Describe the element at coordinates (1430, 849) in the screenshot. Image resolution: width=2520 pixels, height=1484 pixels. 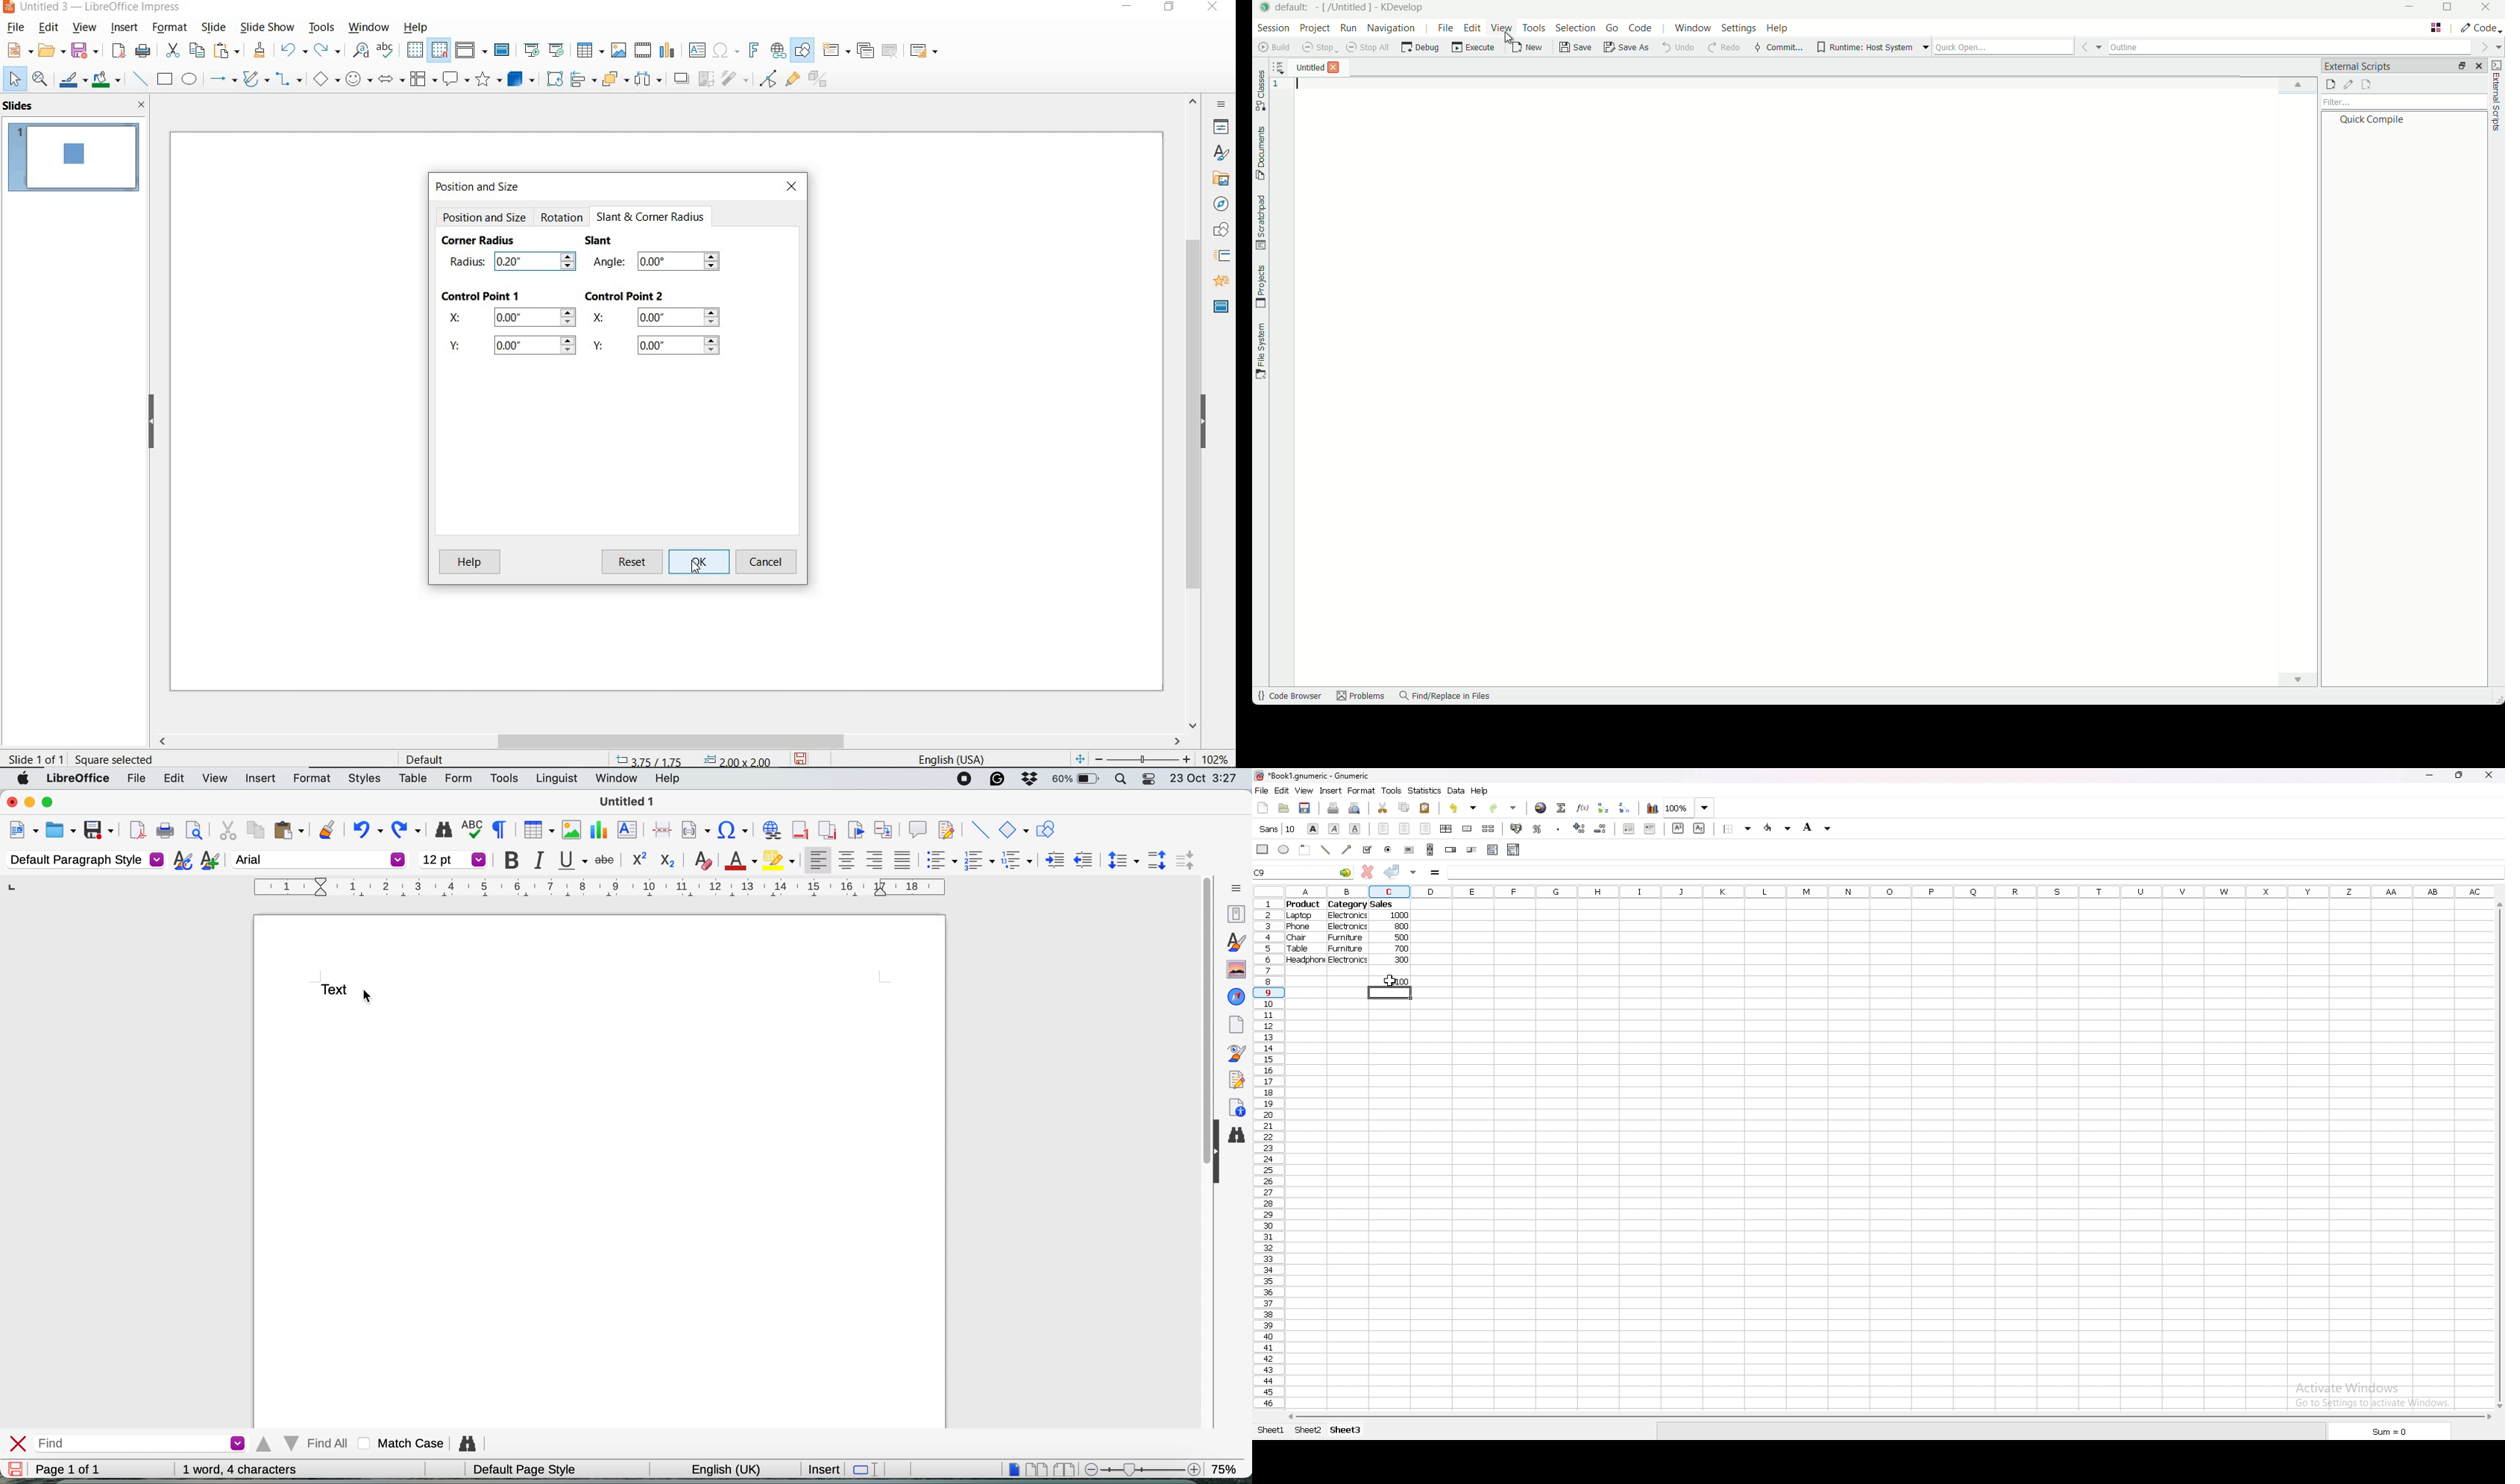
I see `scroll bar` at that location.